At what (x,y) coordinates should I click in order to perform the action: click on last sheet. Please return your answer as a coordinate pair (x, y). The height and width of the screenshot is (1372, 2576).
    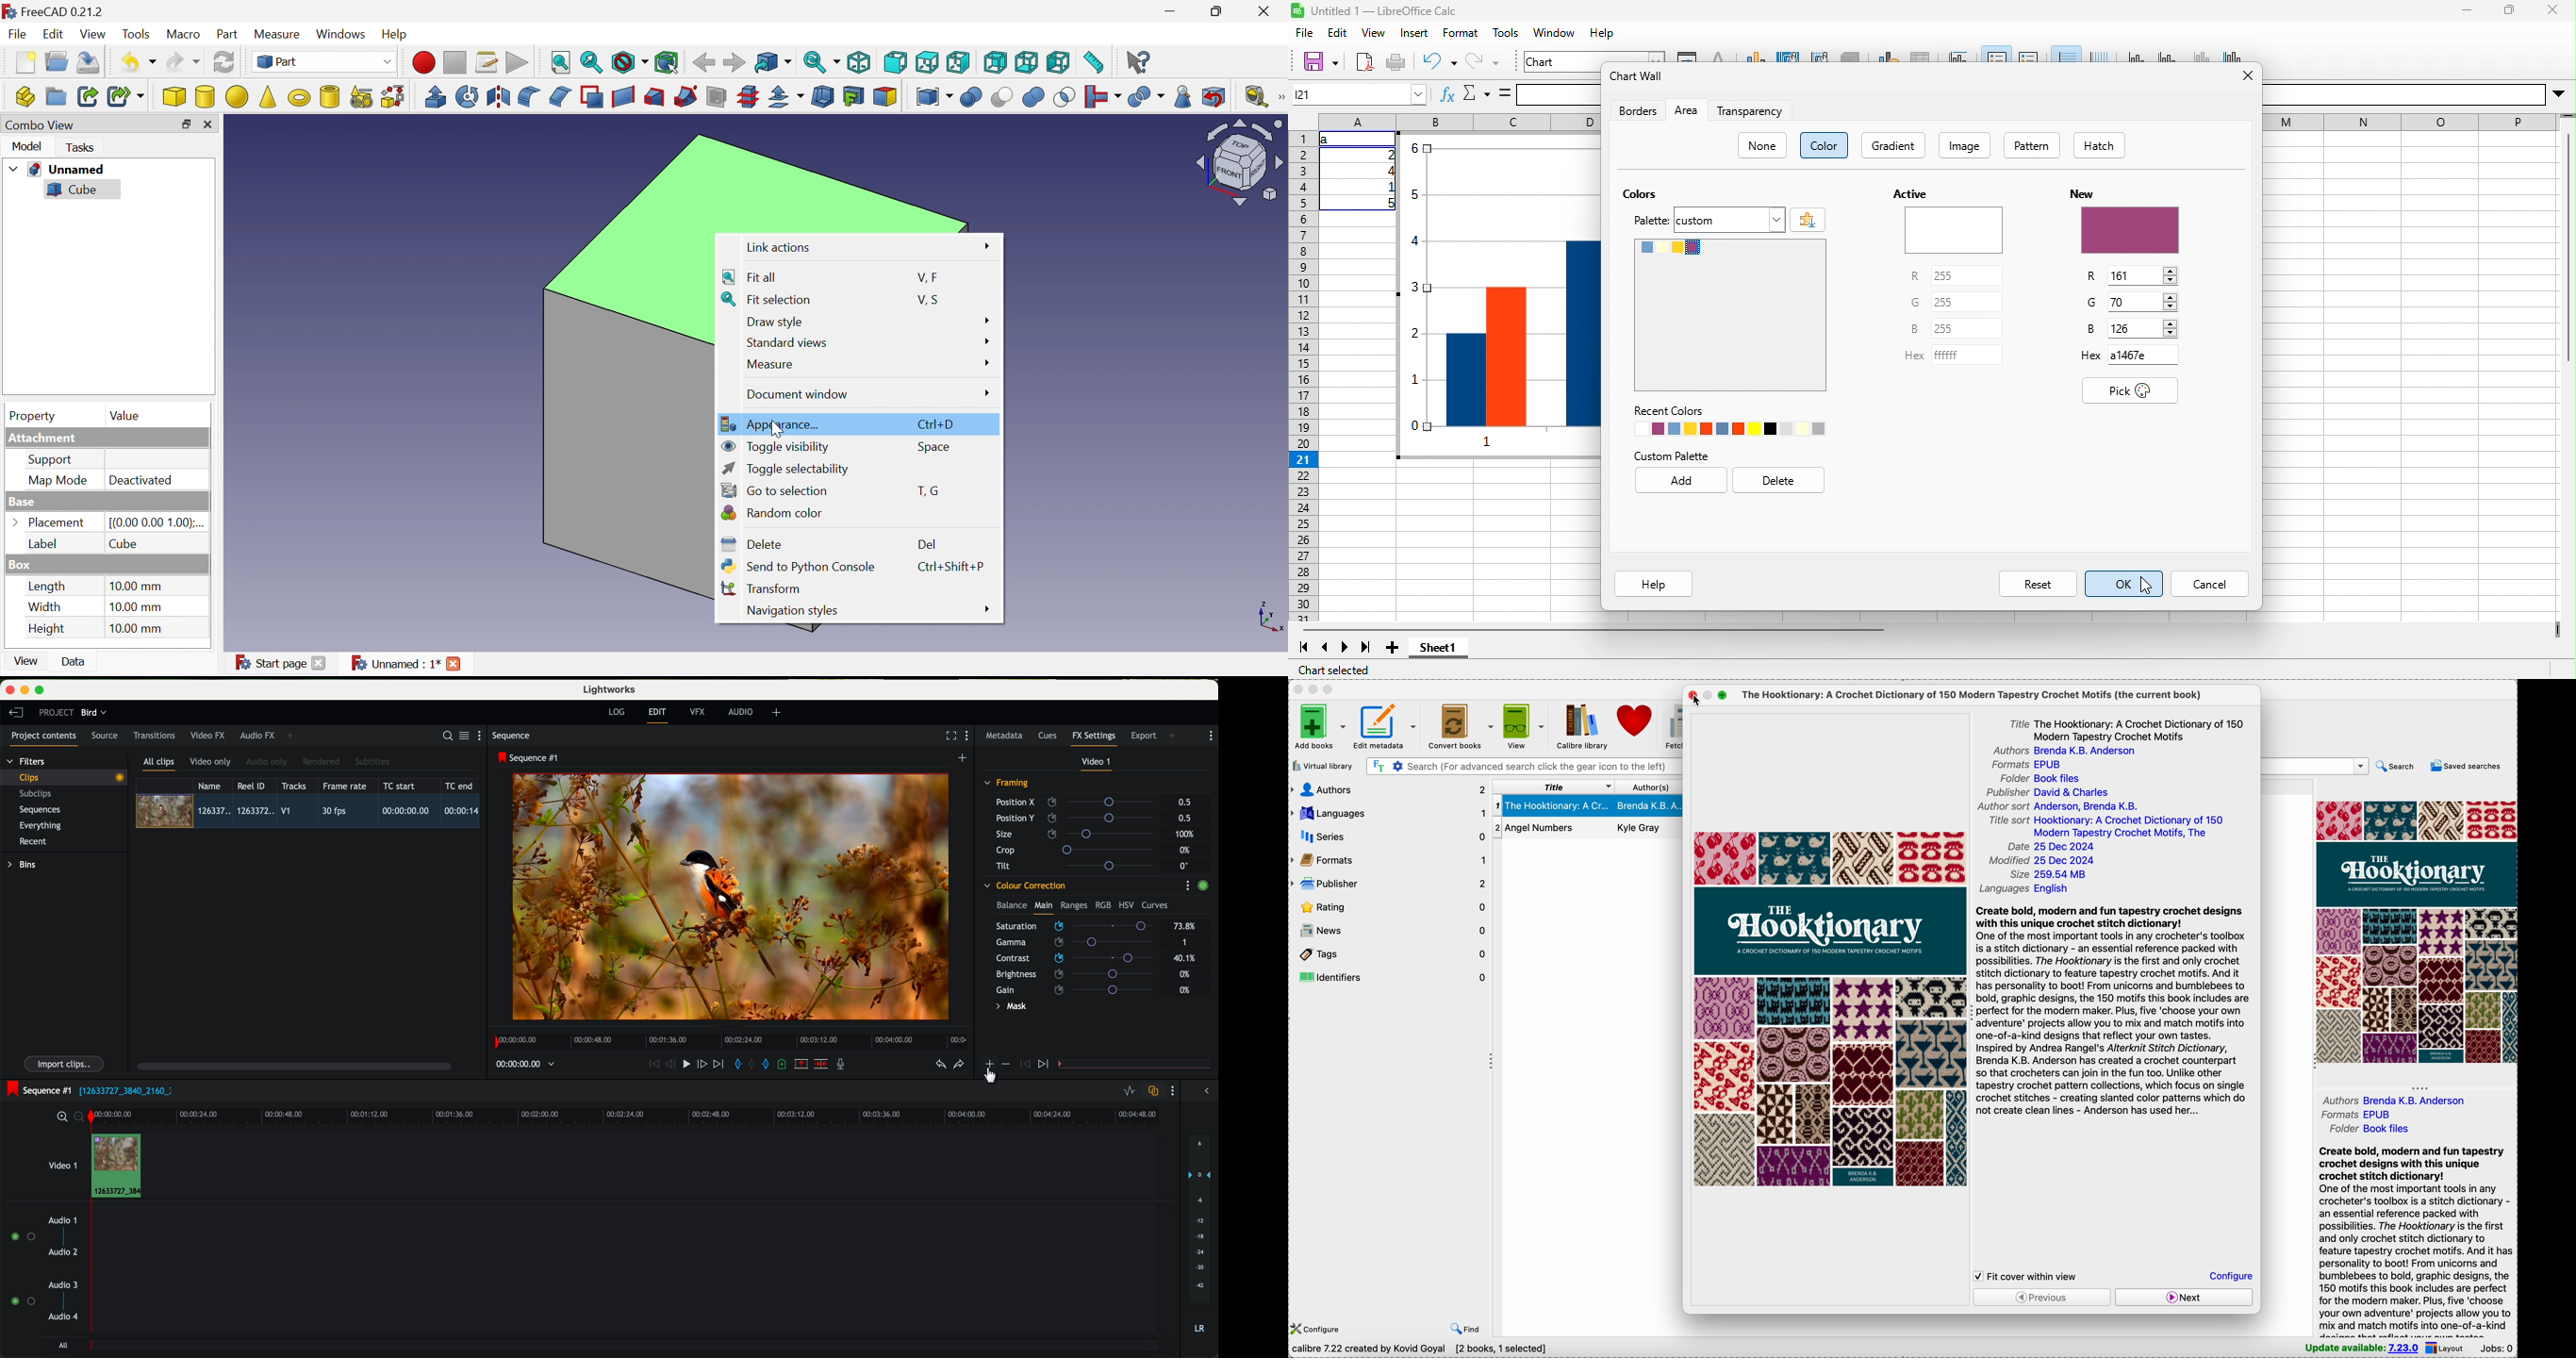
    Looking at the image, I should click on (1367, 647).